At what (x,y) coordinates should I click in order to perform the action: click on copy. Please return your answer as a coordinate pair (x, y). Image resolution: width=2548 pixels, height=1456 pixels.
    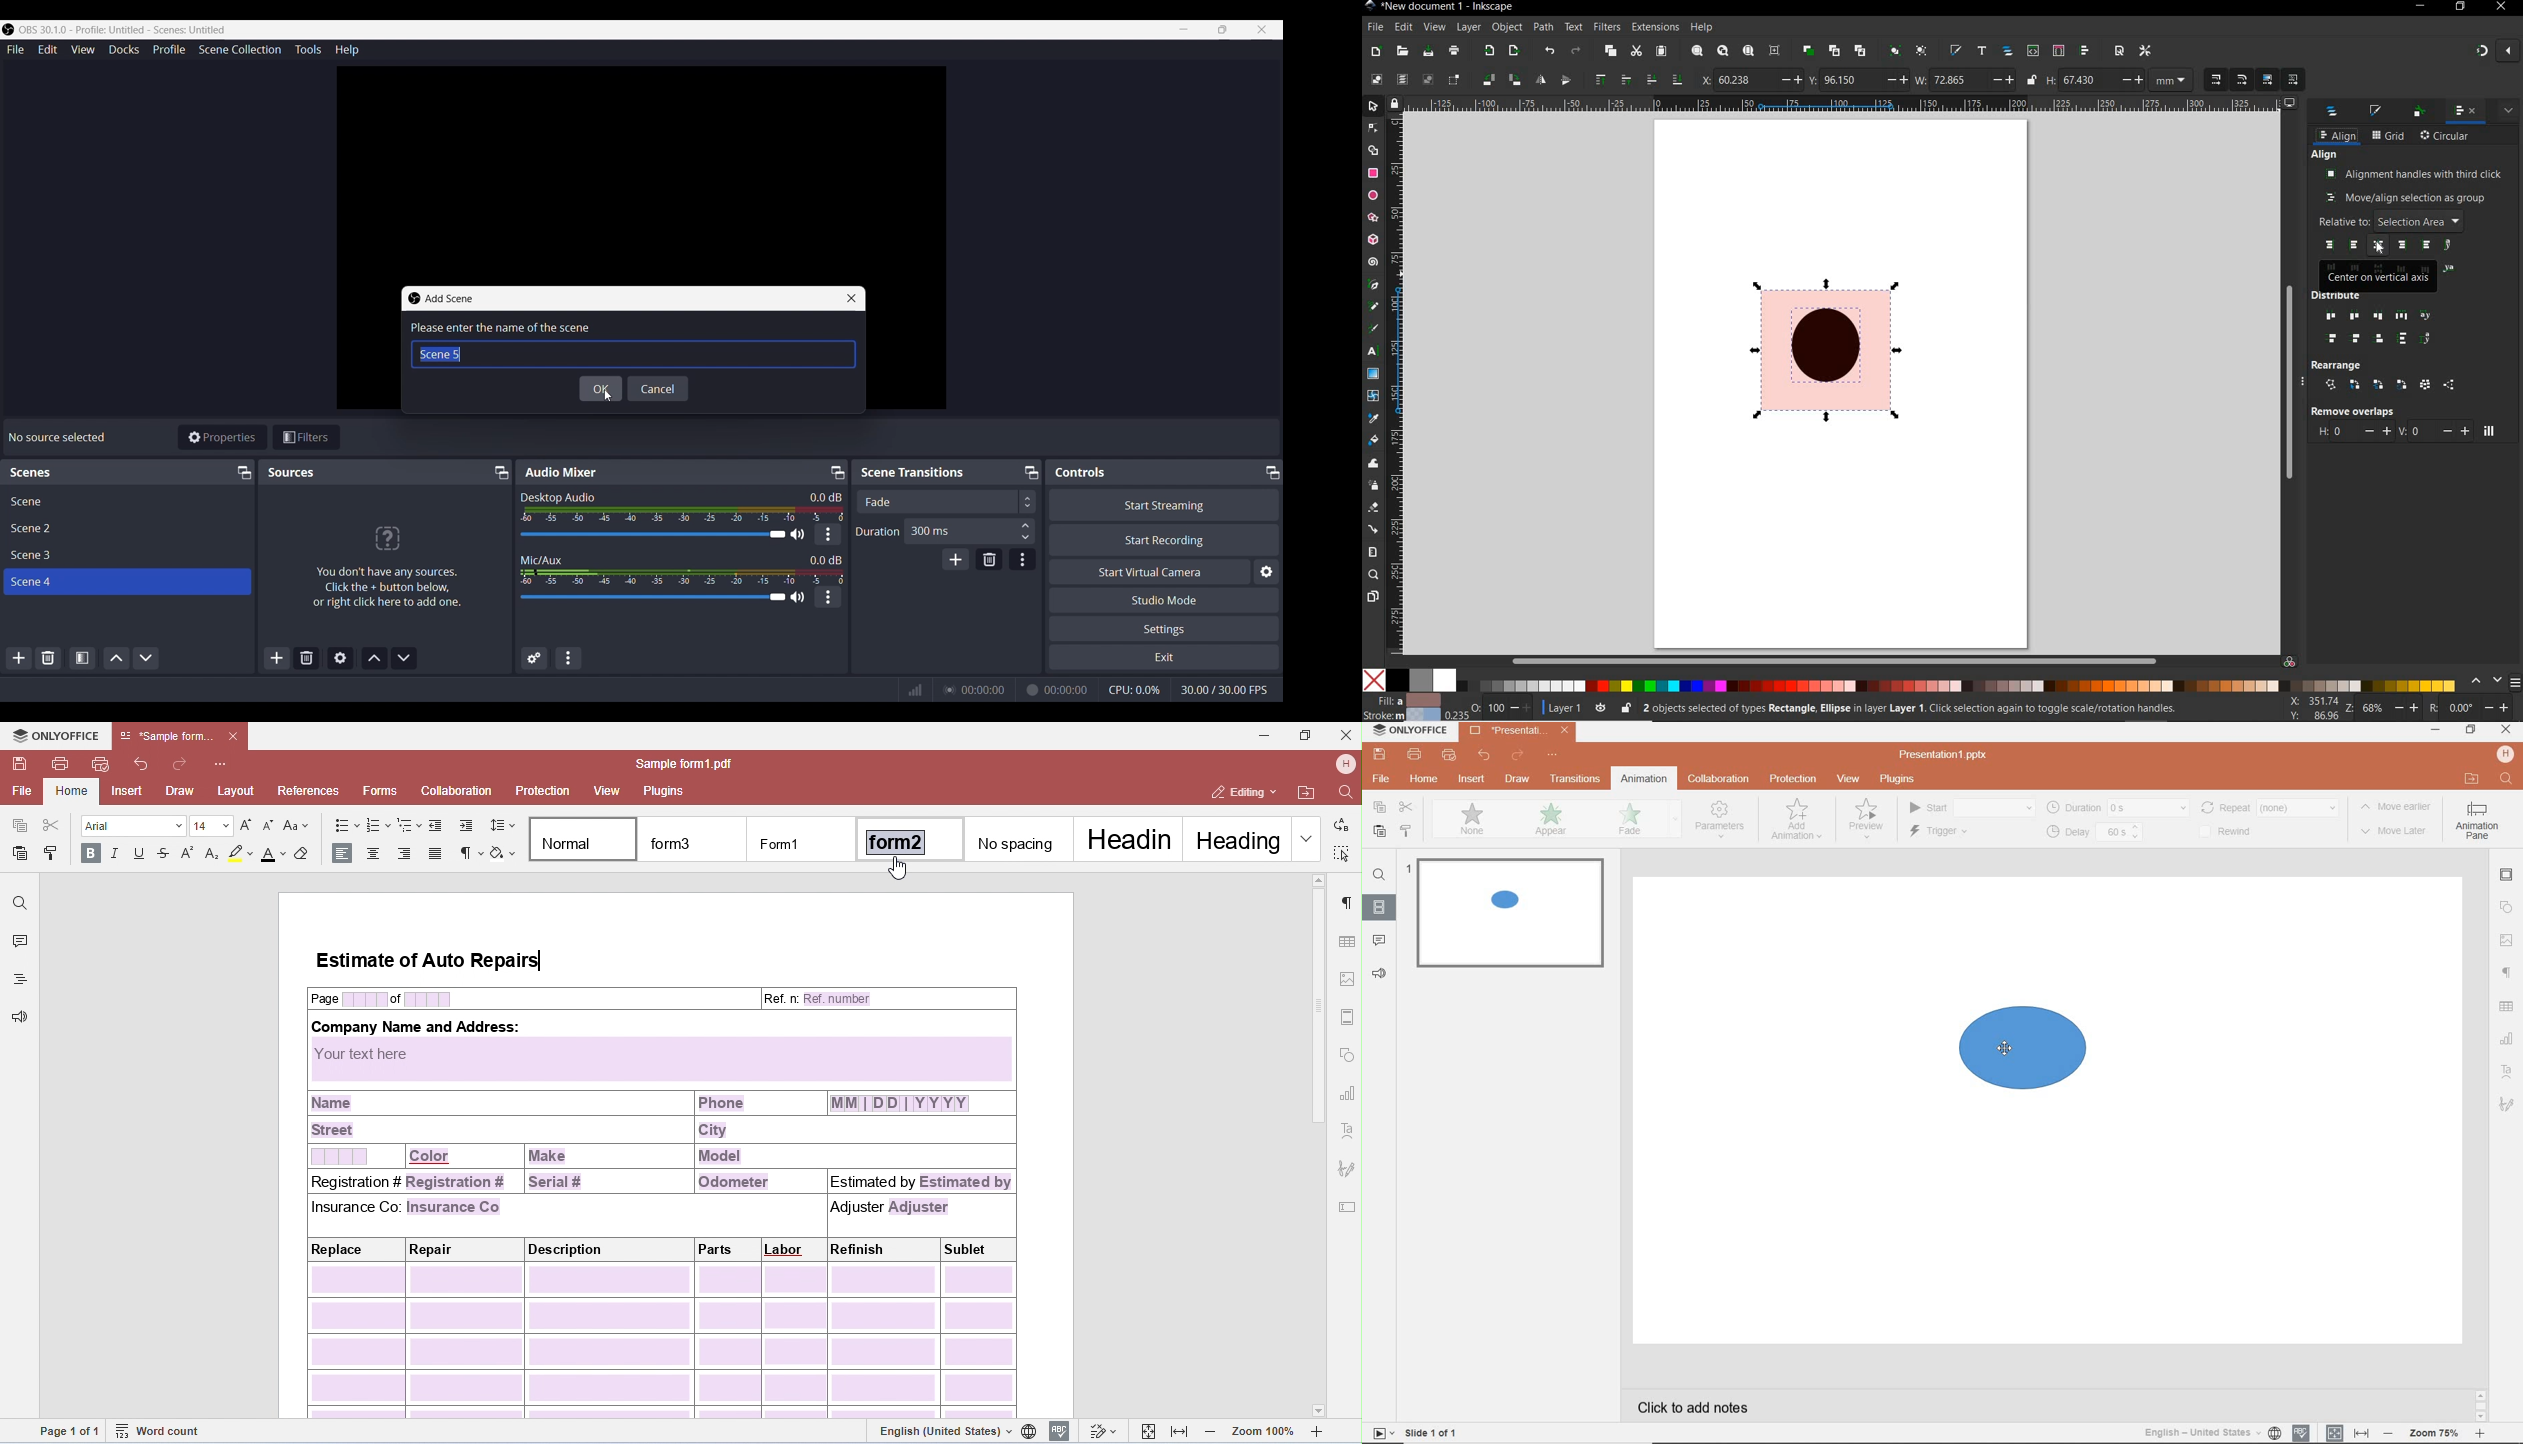
    Looking at the image, I should click on (1380, 807).